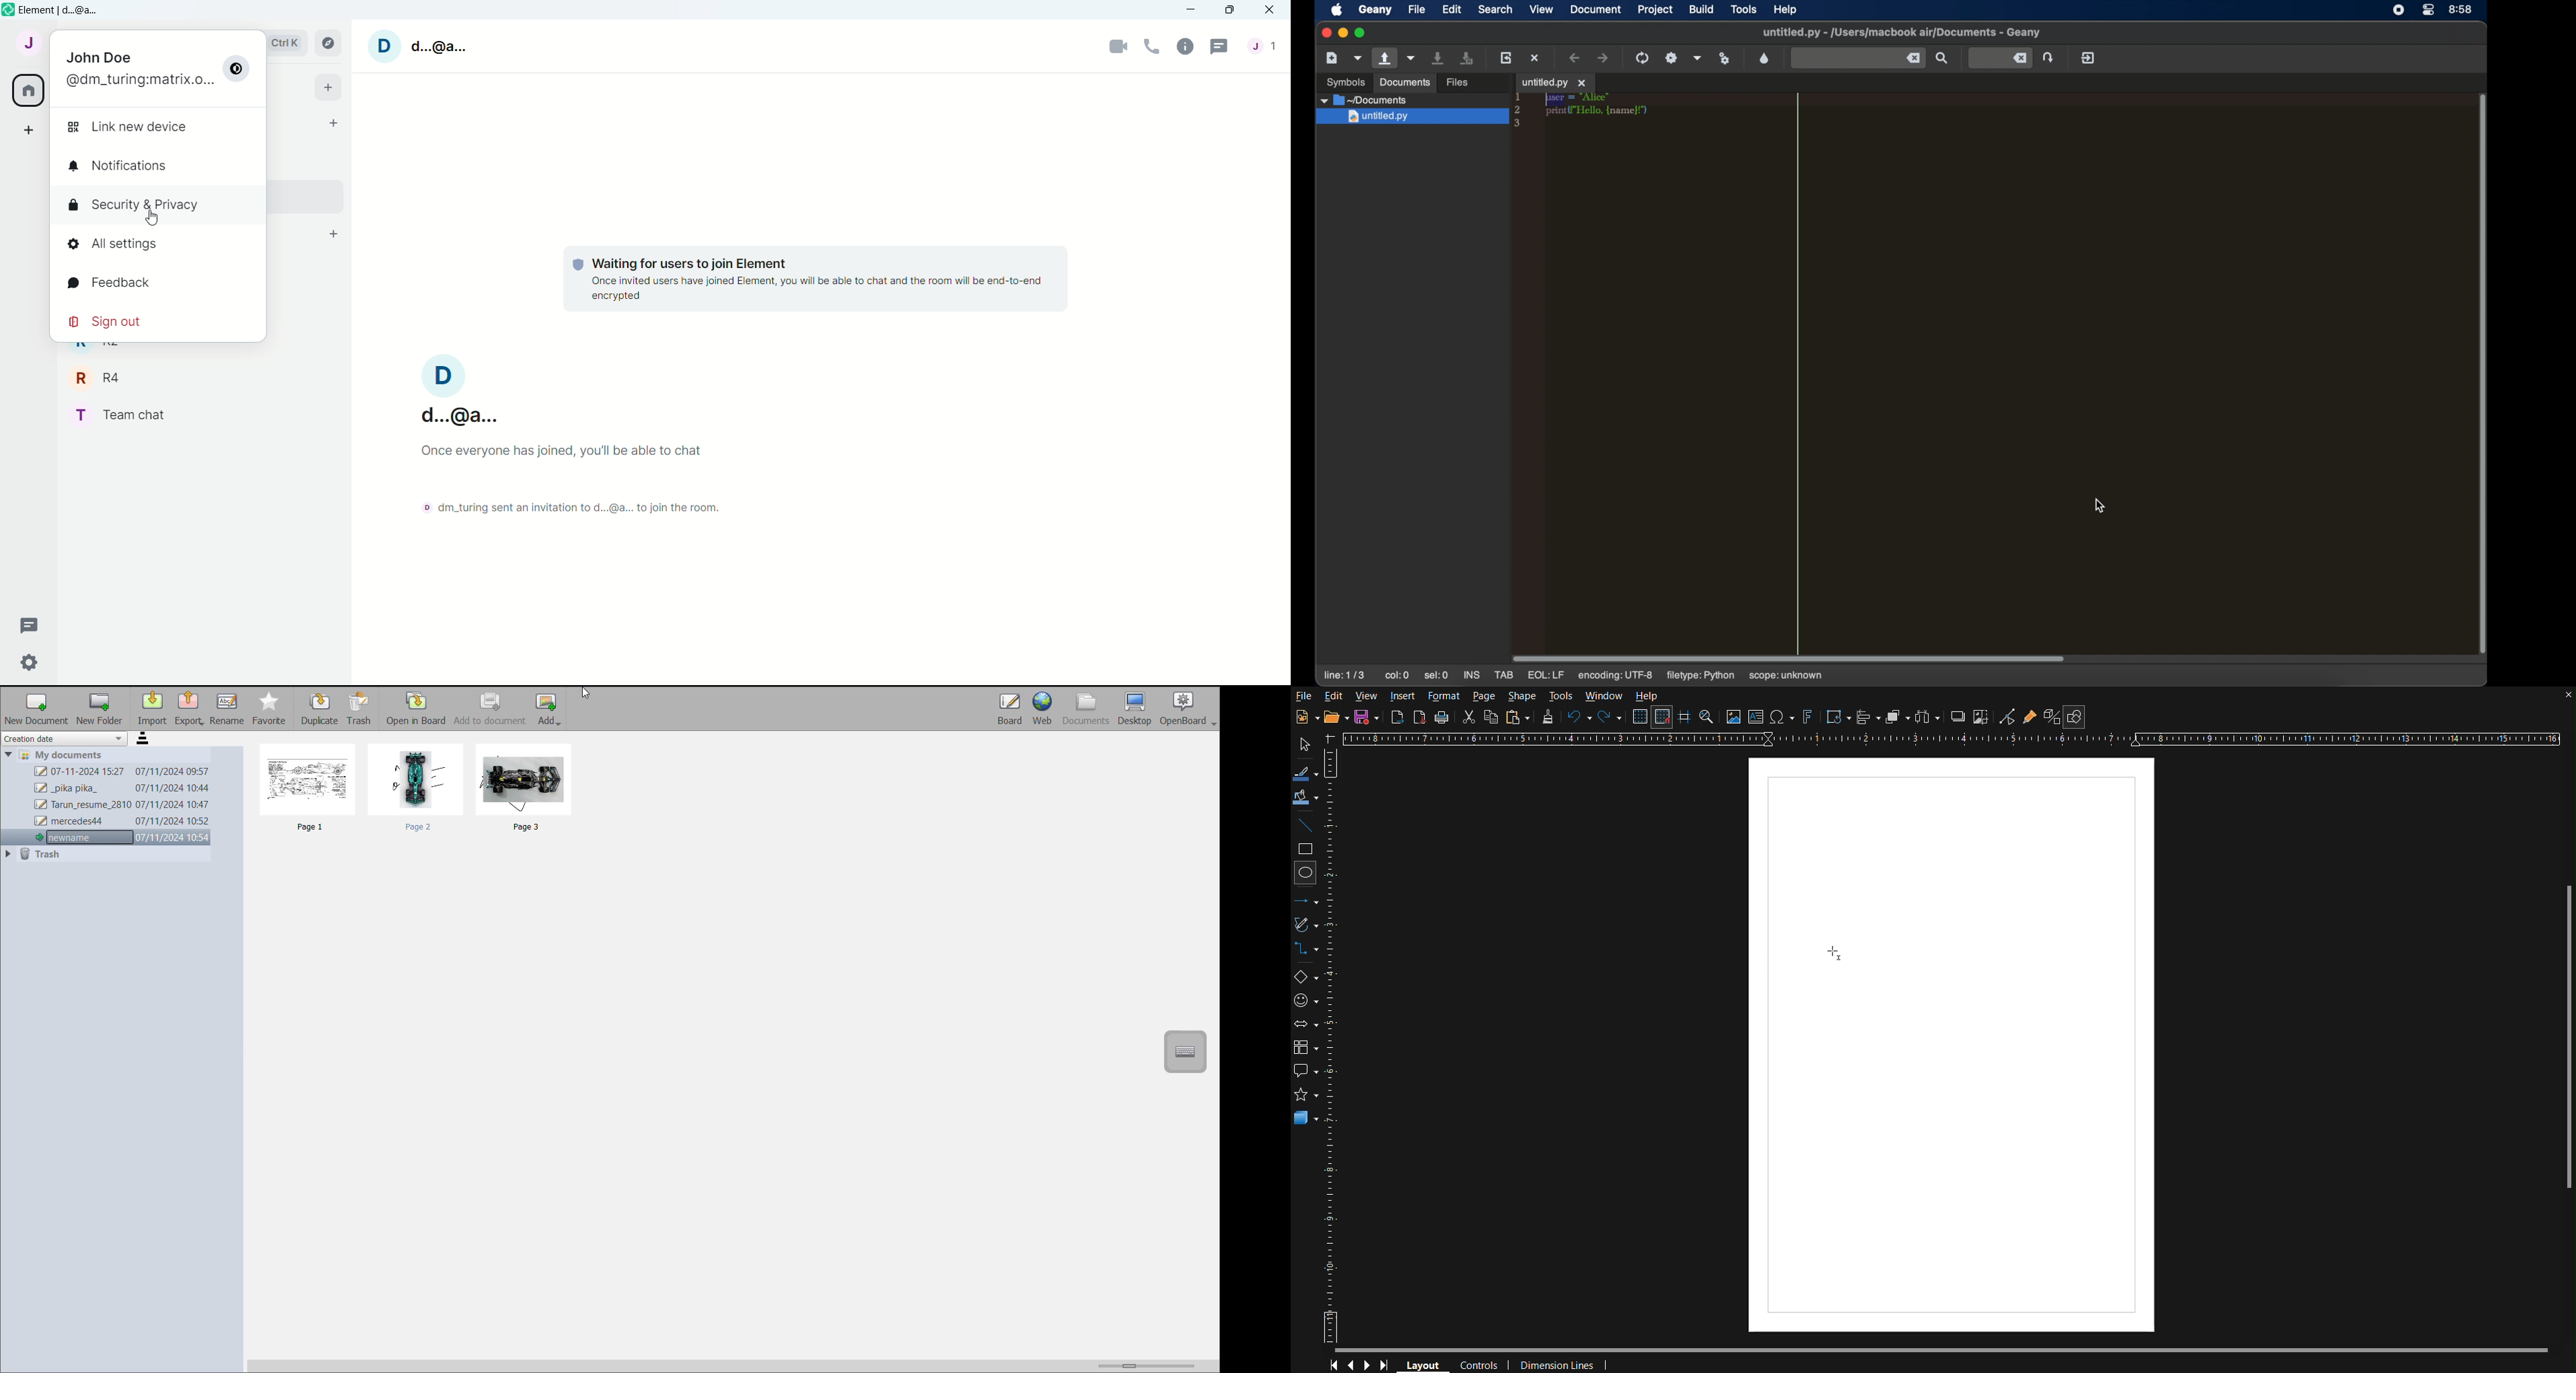  I want to click on D, so click(444, 375).